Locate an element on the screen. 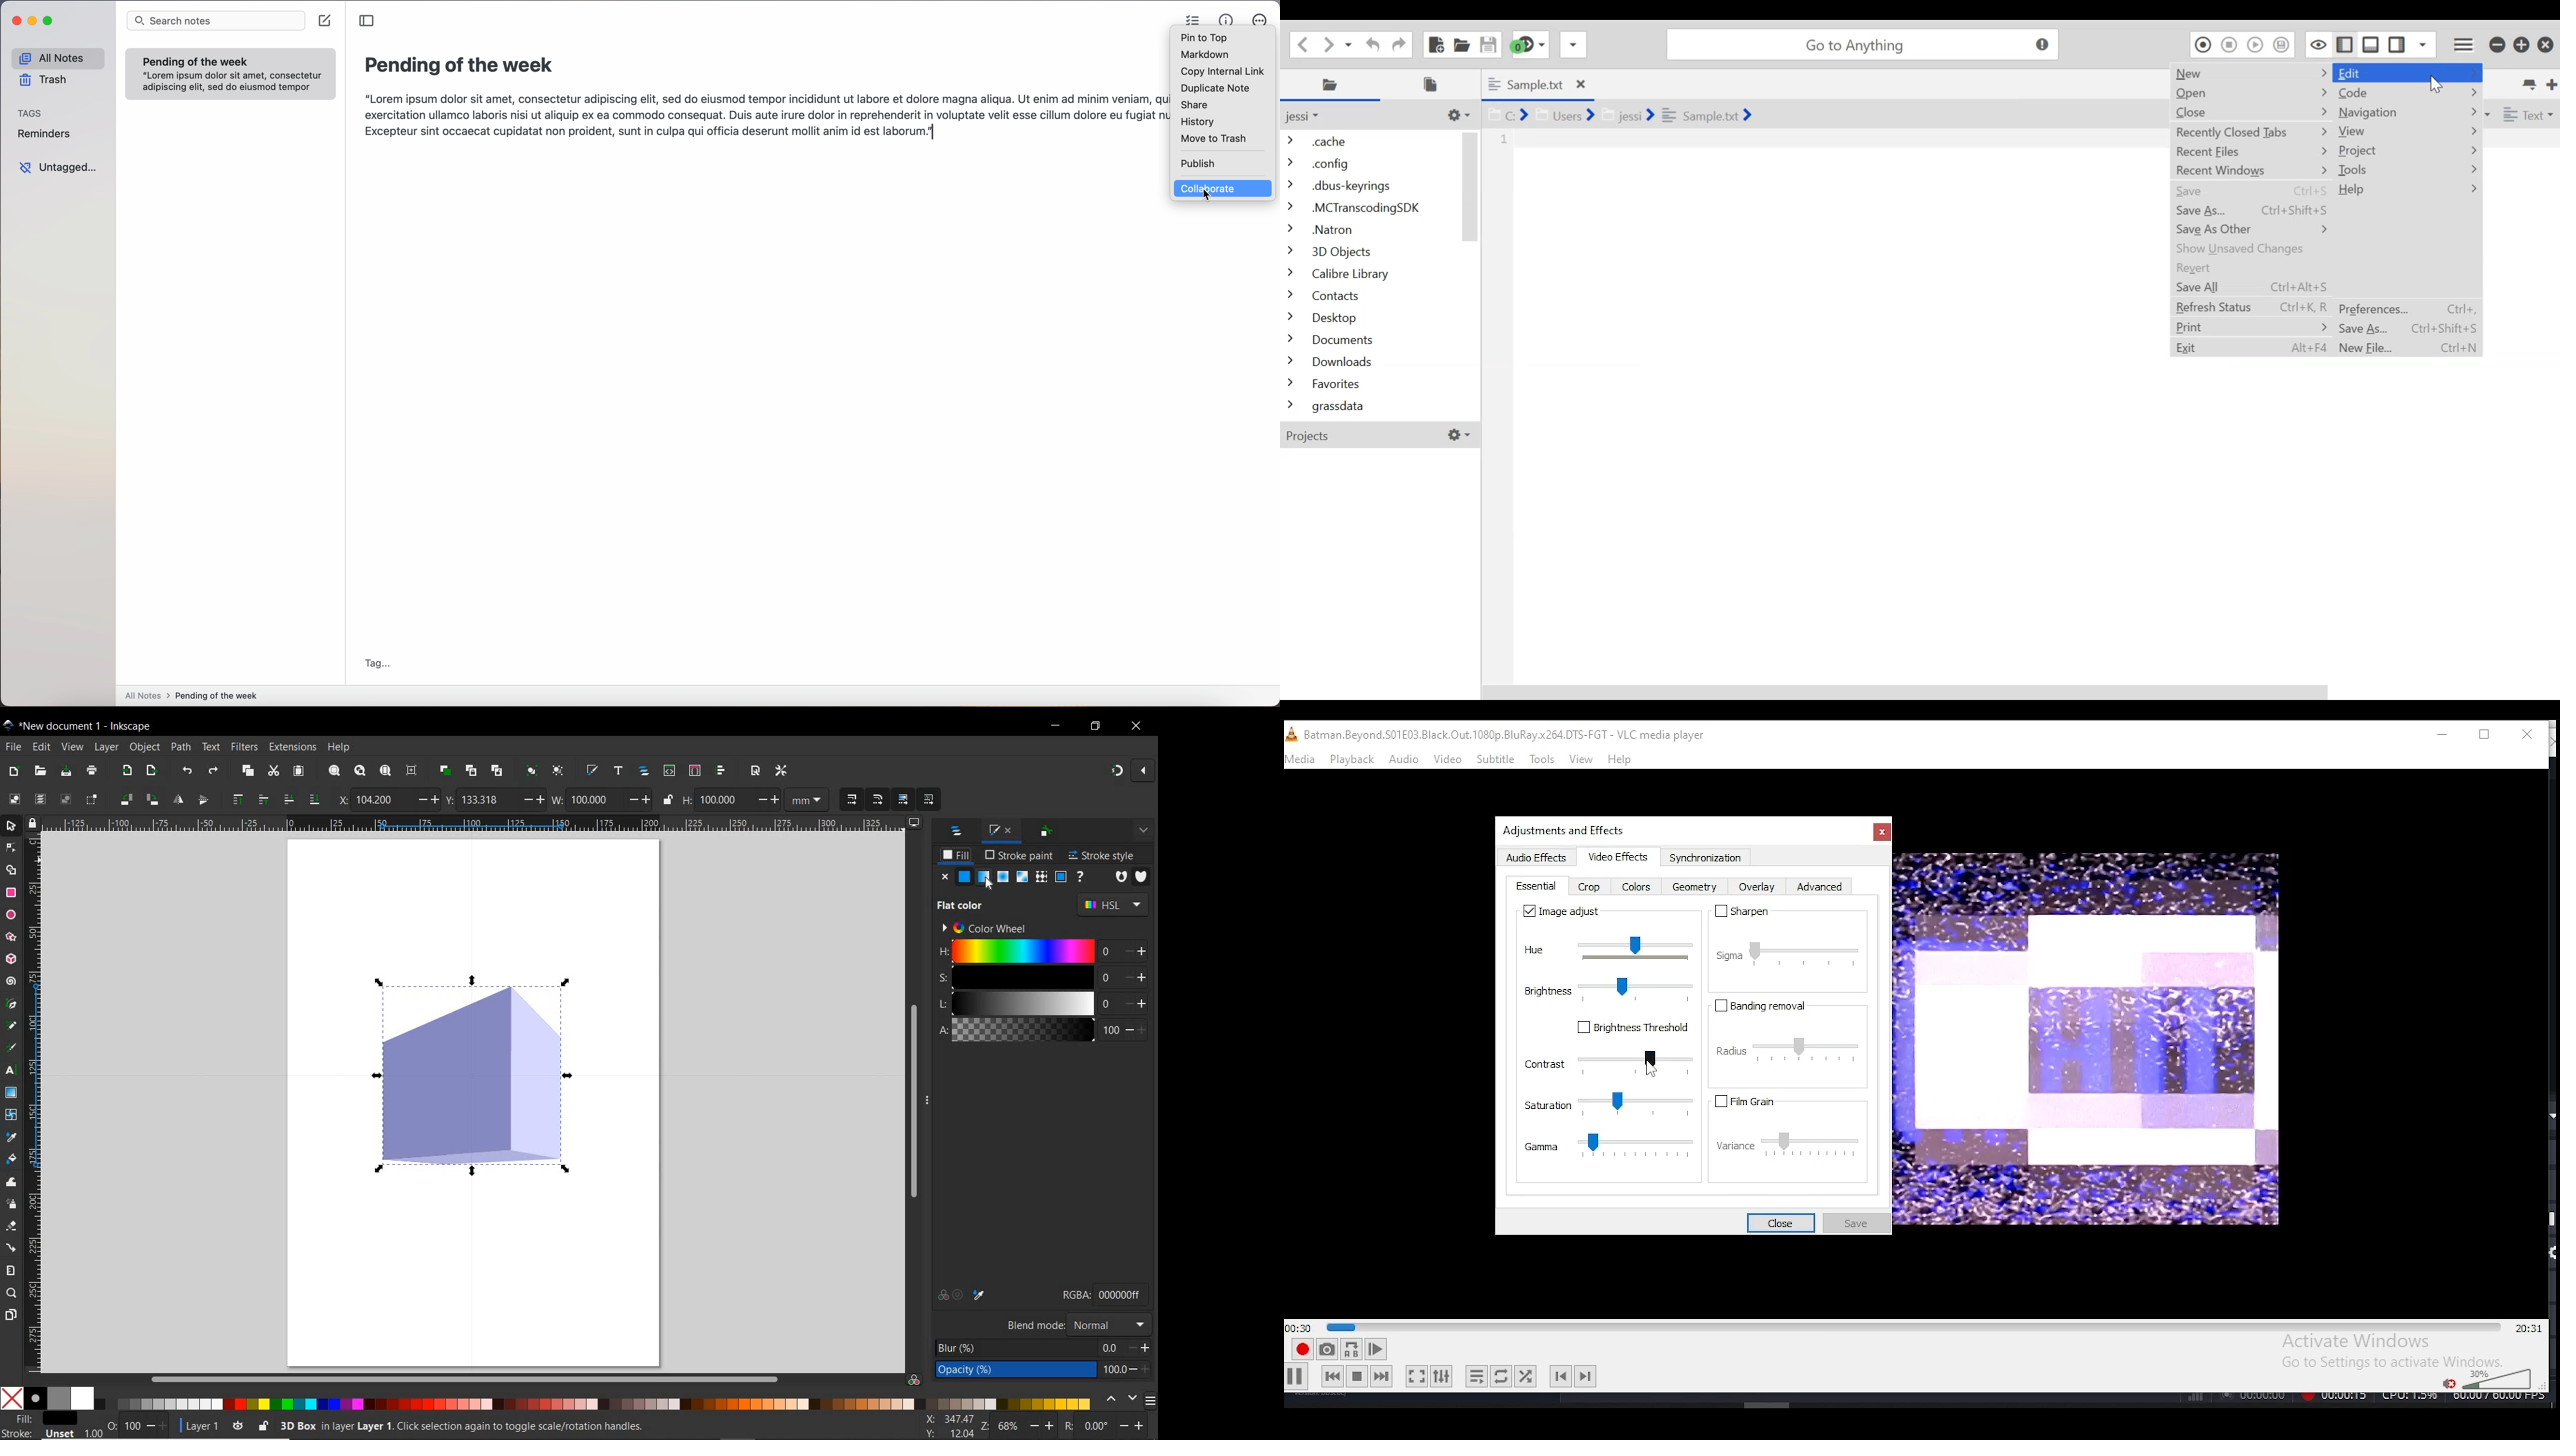  S is located at coordinates (1023, 977).